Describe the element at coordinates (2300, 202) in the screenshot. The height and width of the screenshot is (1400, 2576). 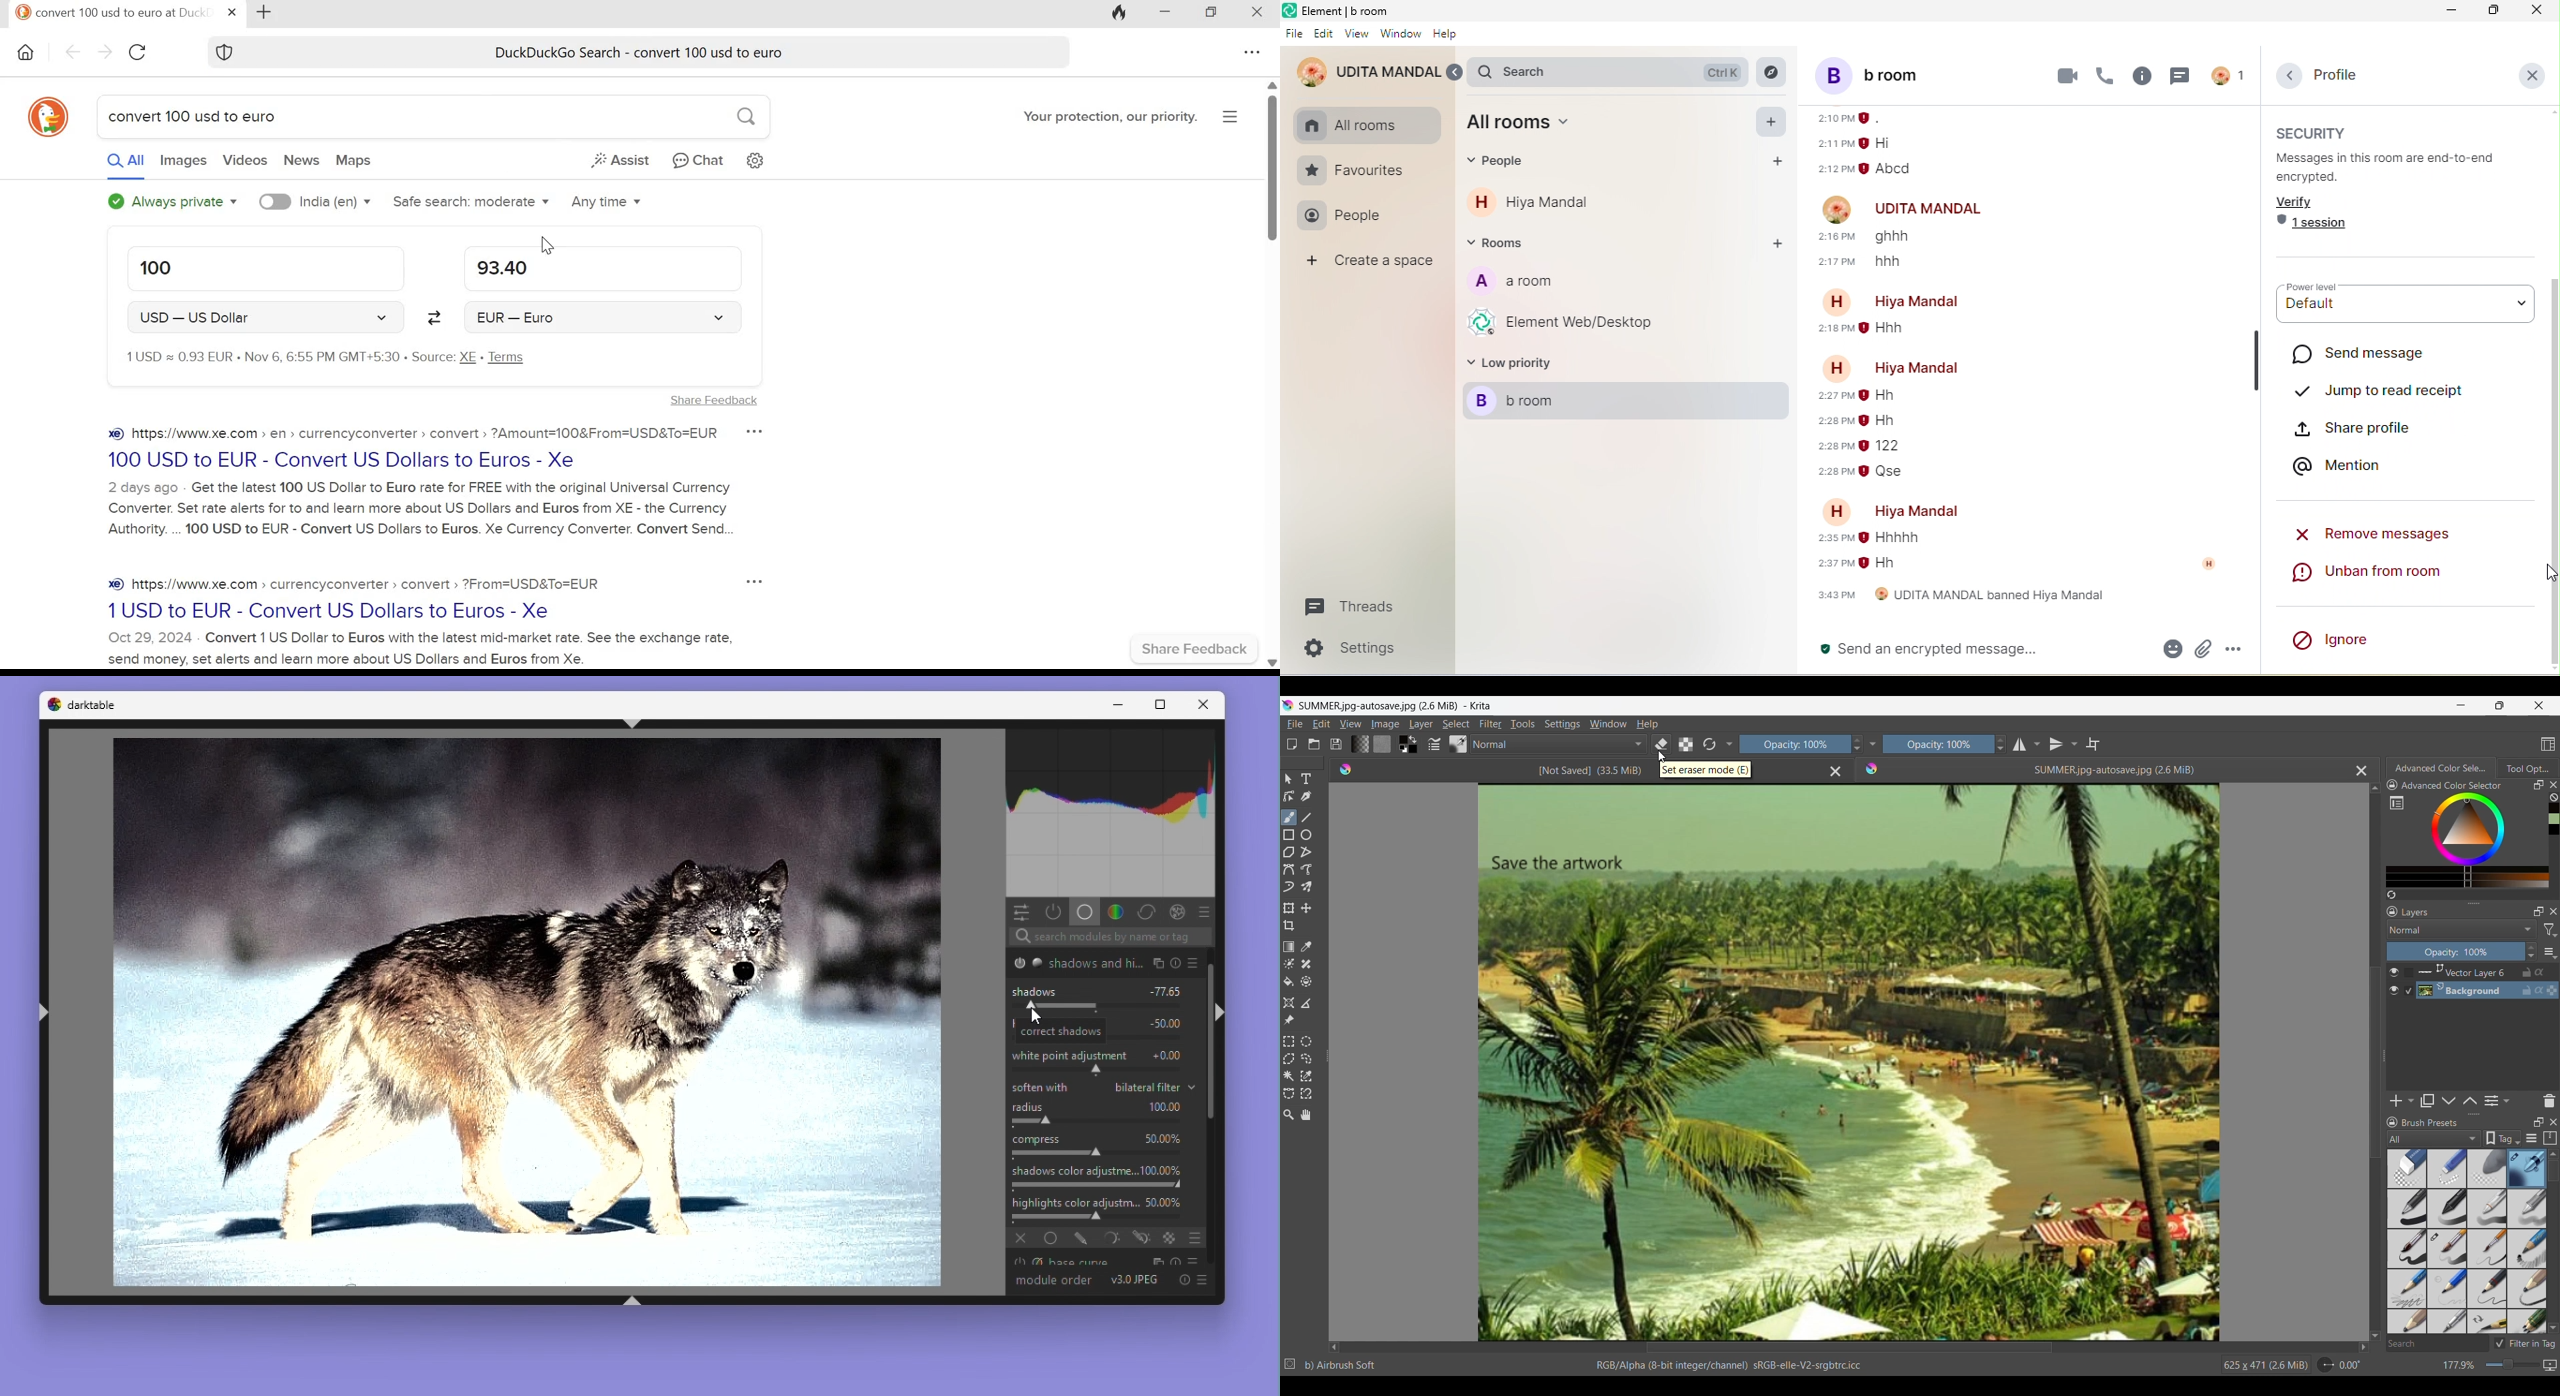
I see `verify` at that location.